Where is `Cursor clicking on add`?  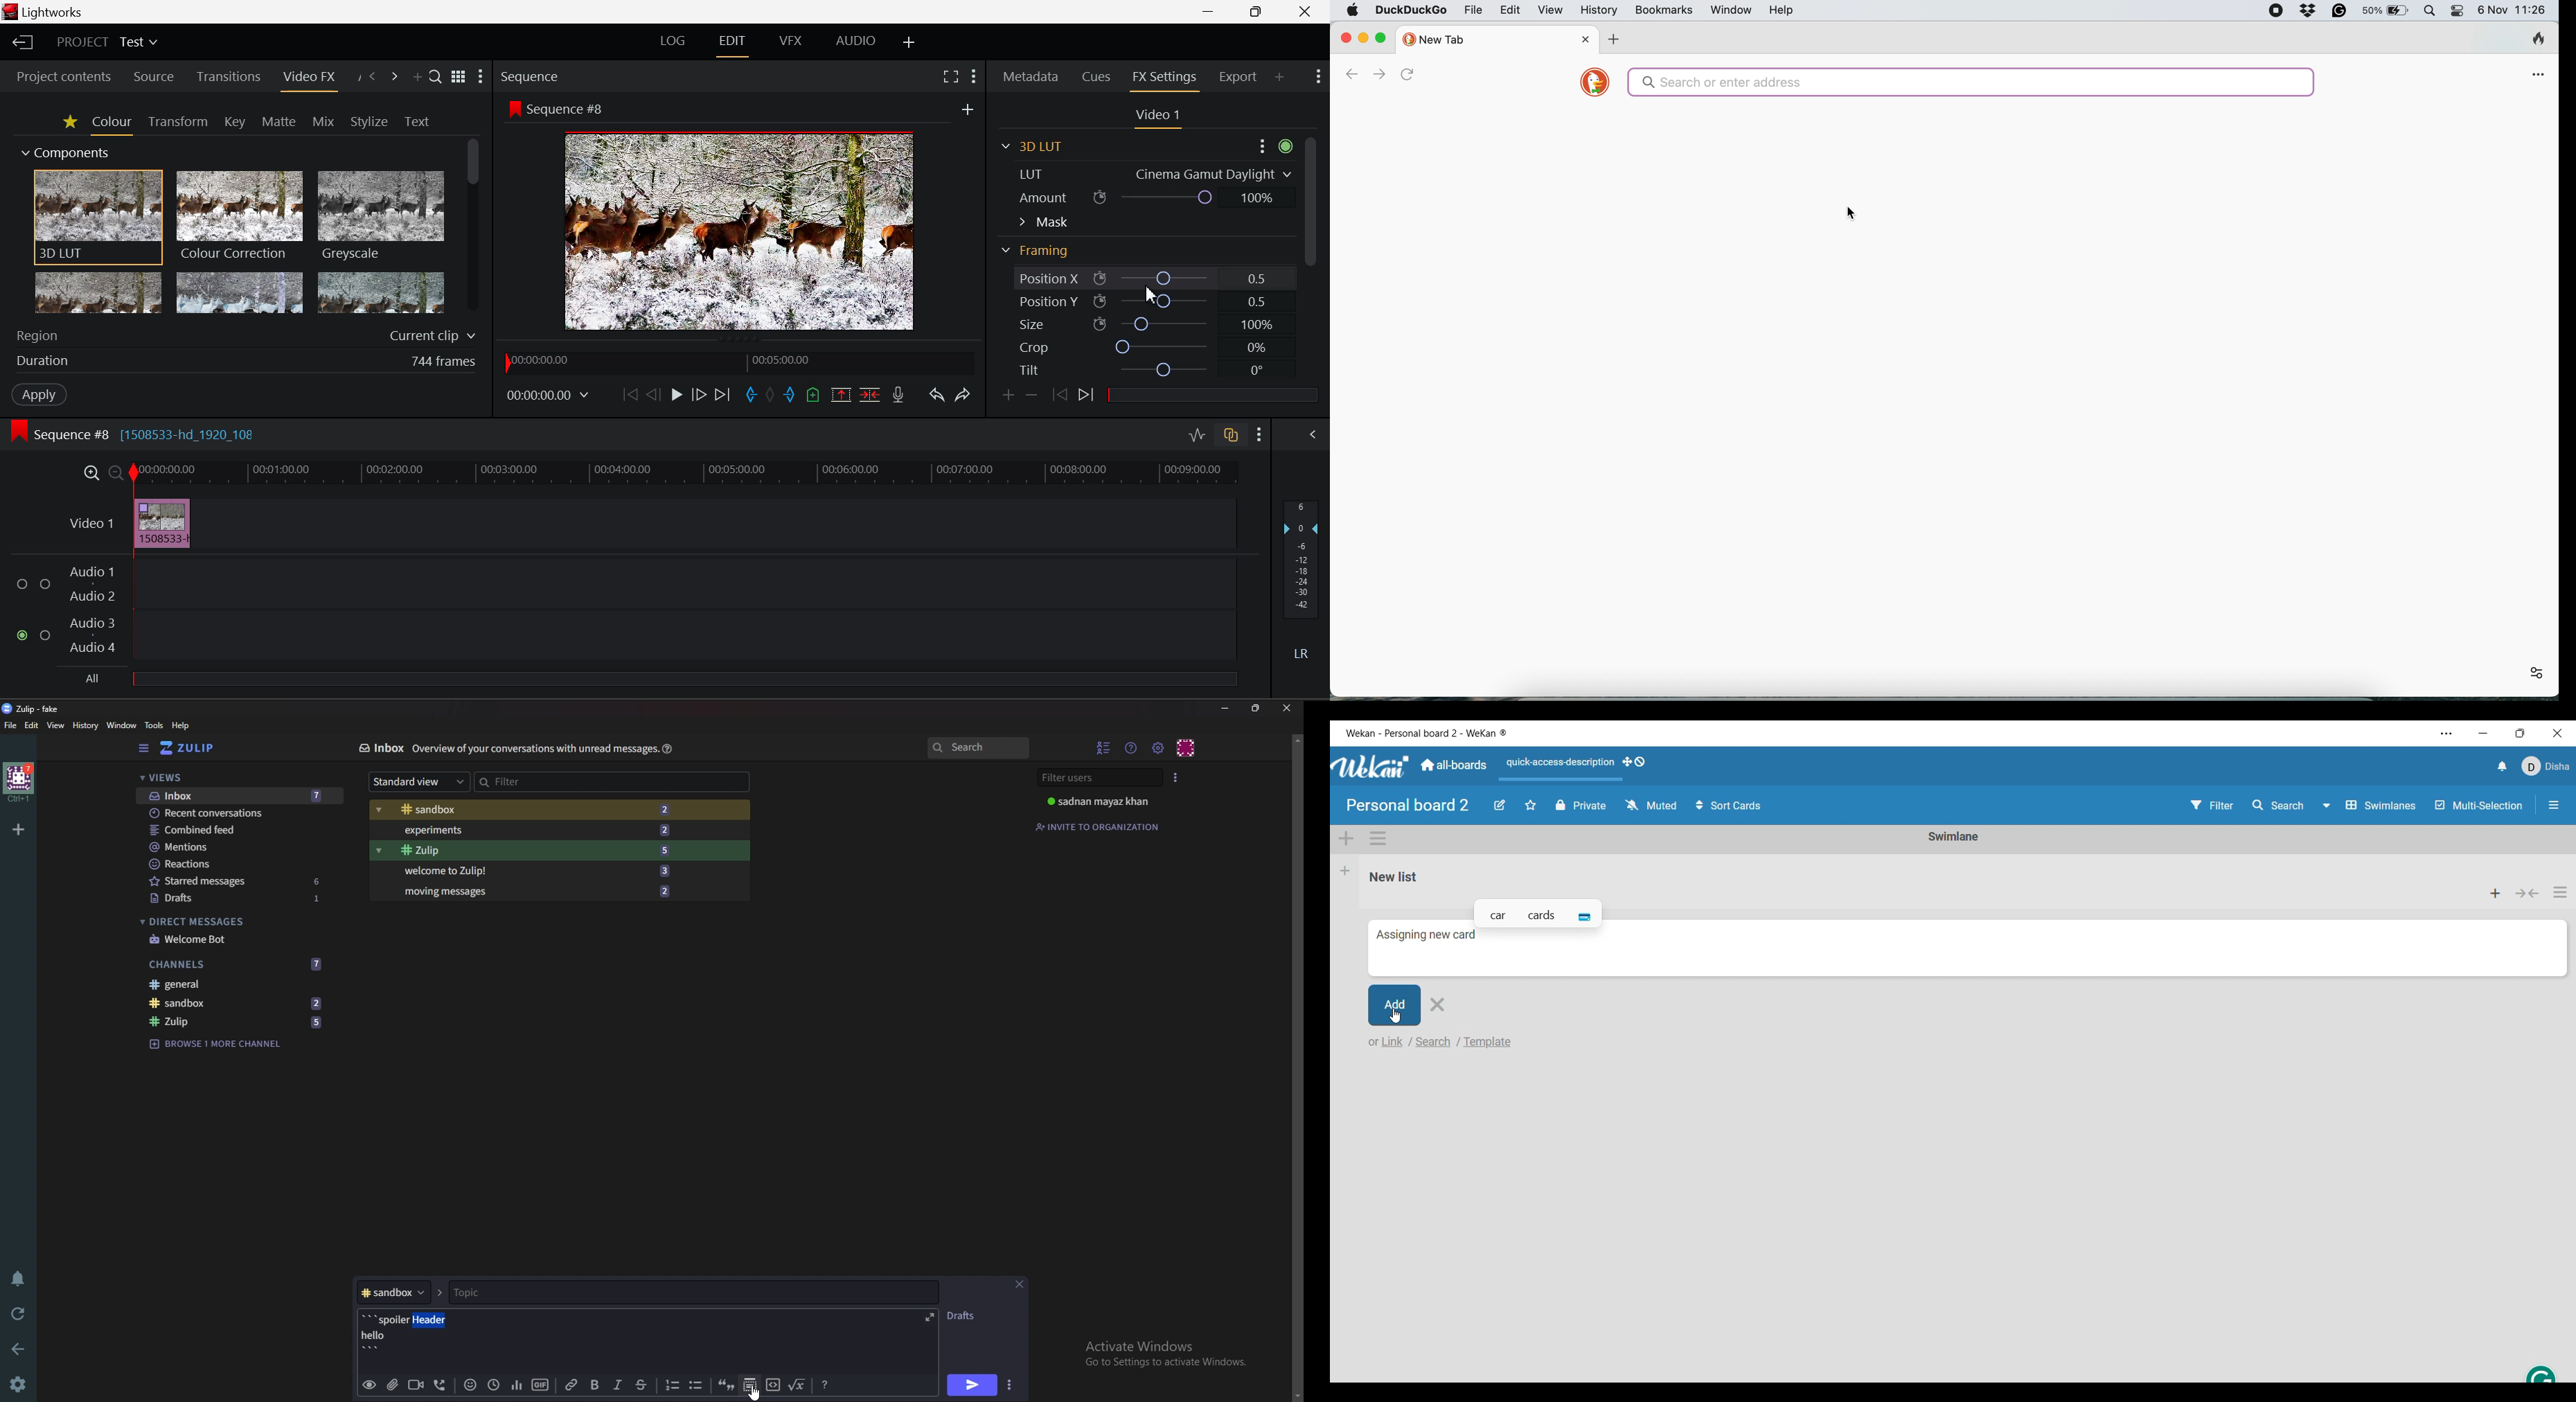 Cursor clicking on add is located at coordinates (1395, 1004).